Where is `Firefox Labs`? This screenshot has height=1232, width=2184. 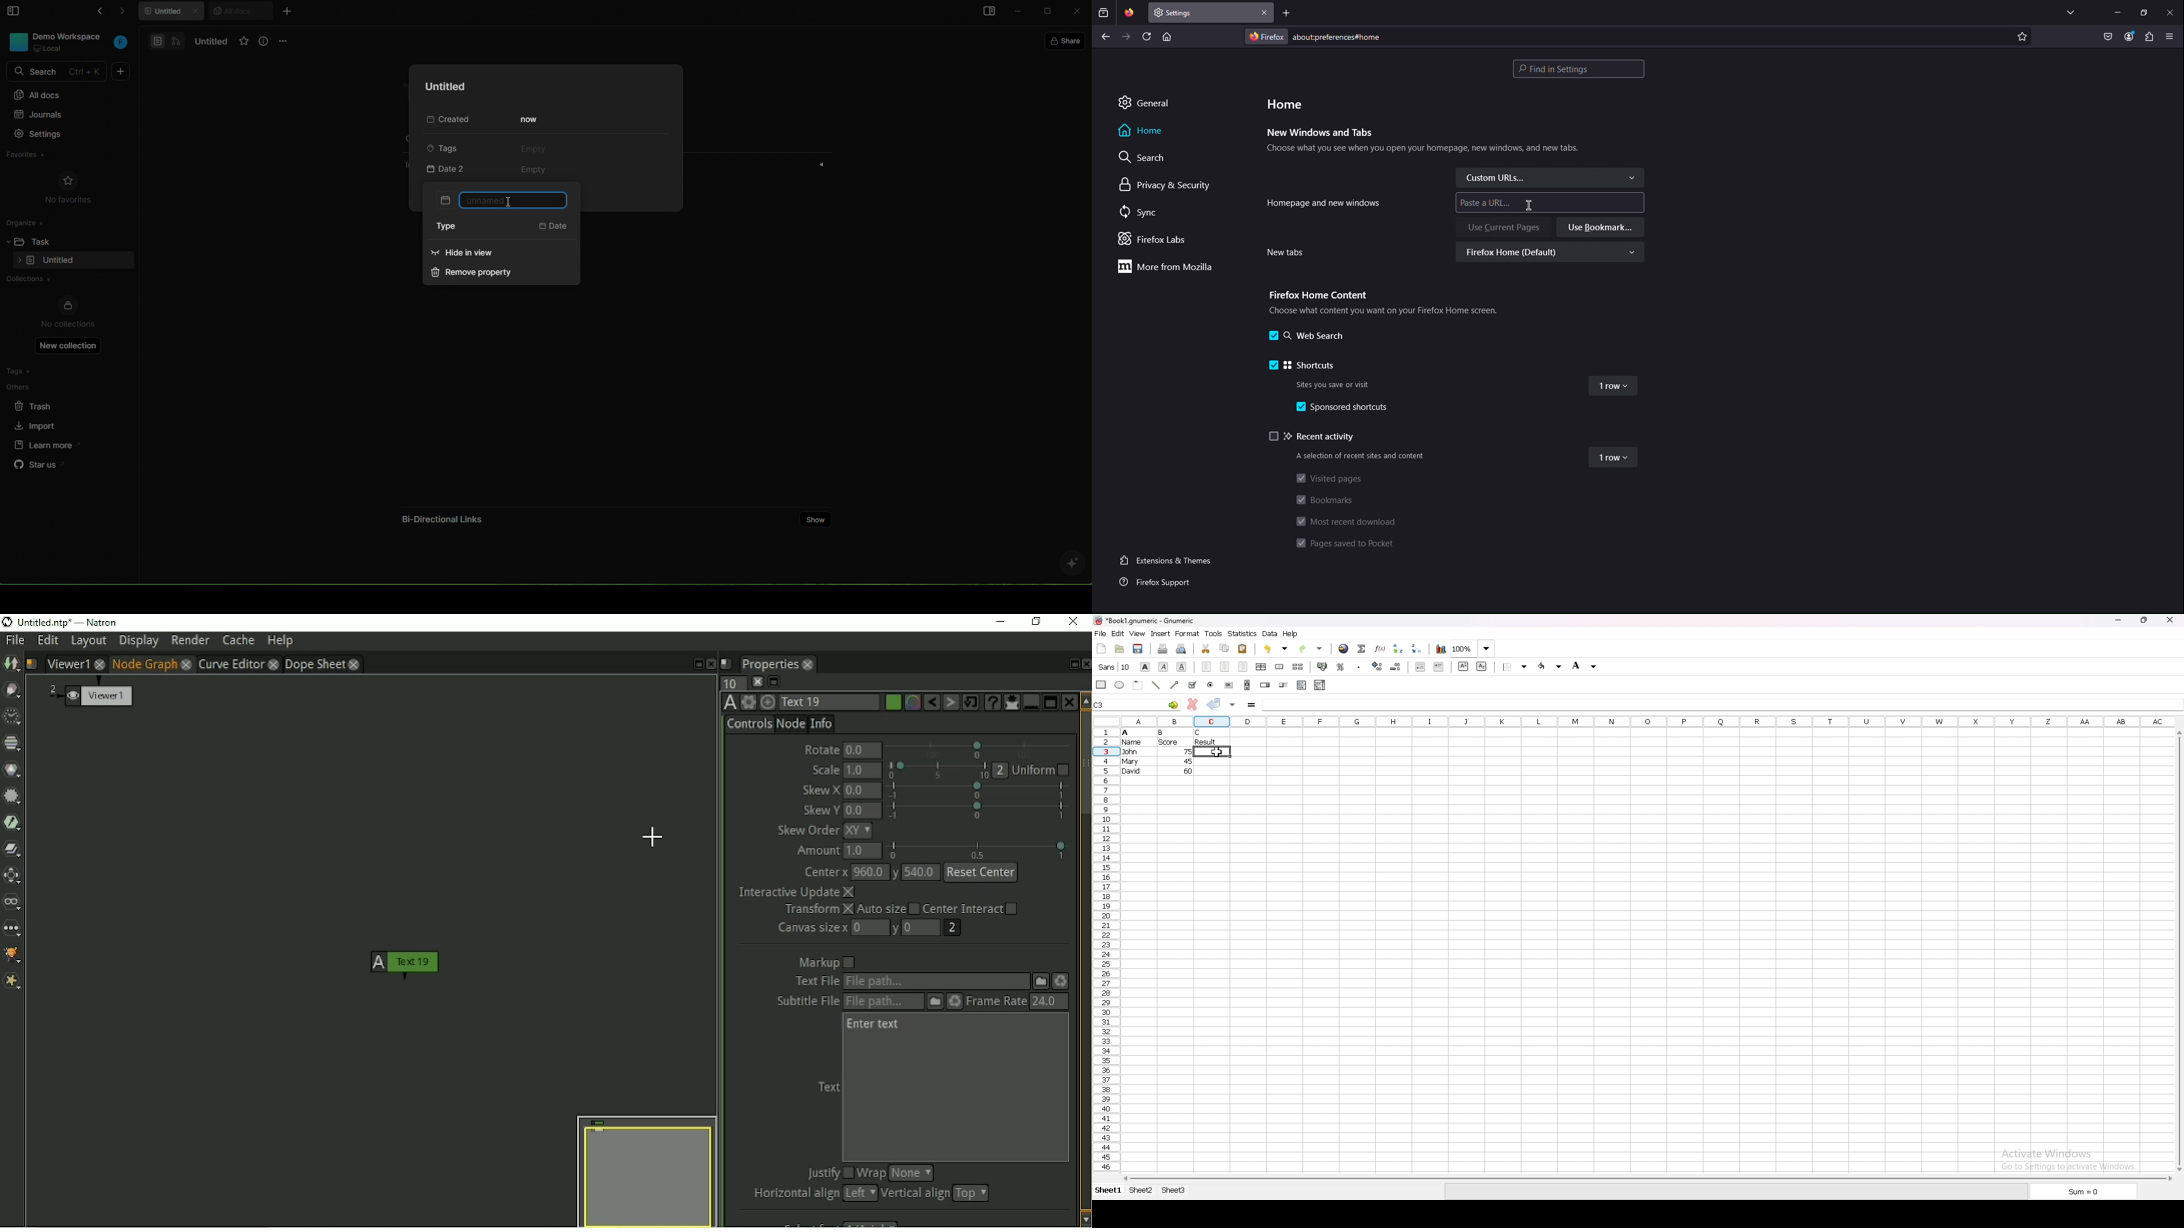
Firefox Labs is located at coordinates (1156, 240).